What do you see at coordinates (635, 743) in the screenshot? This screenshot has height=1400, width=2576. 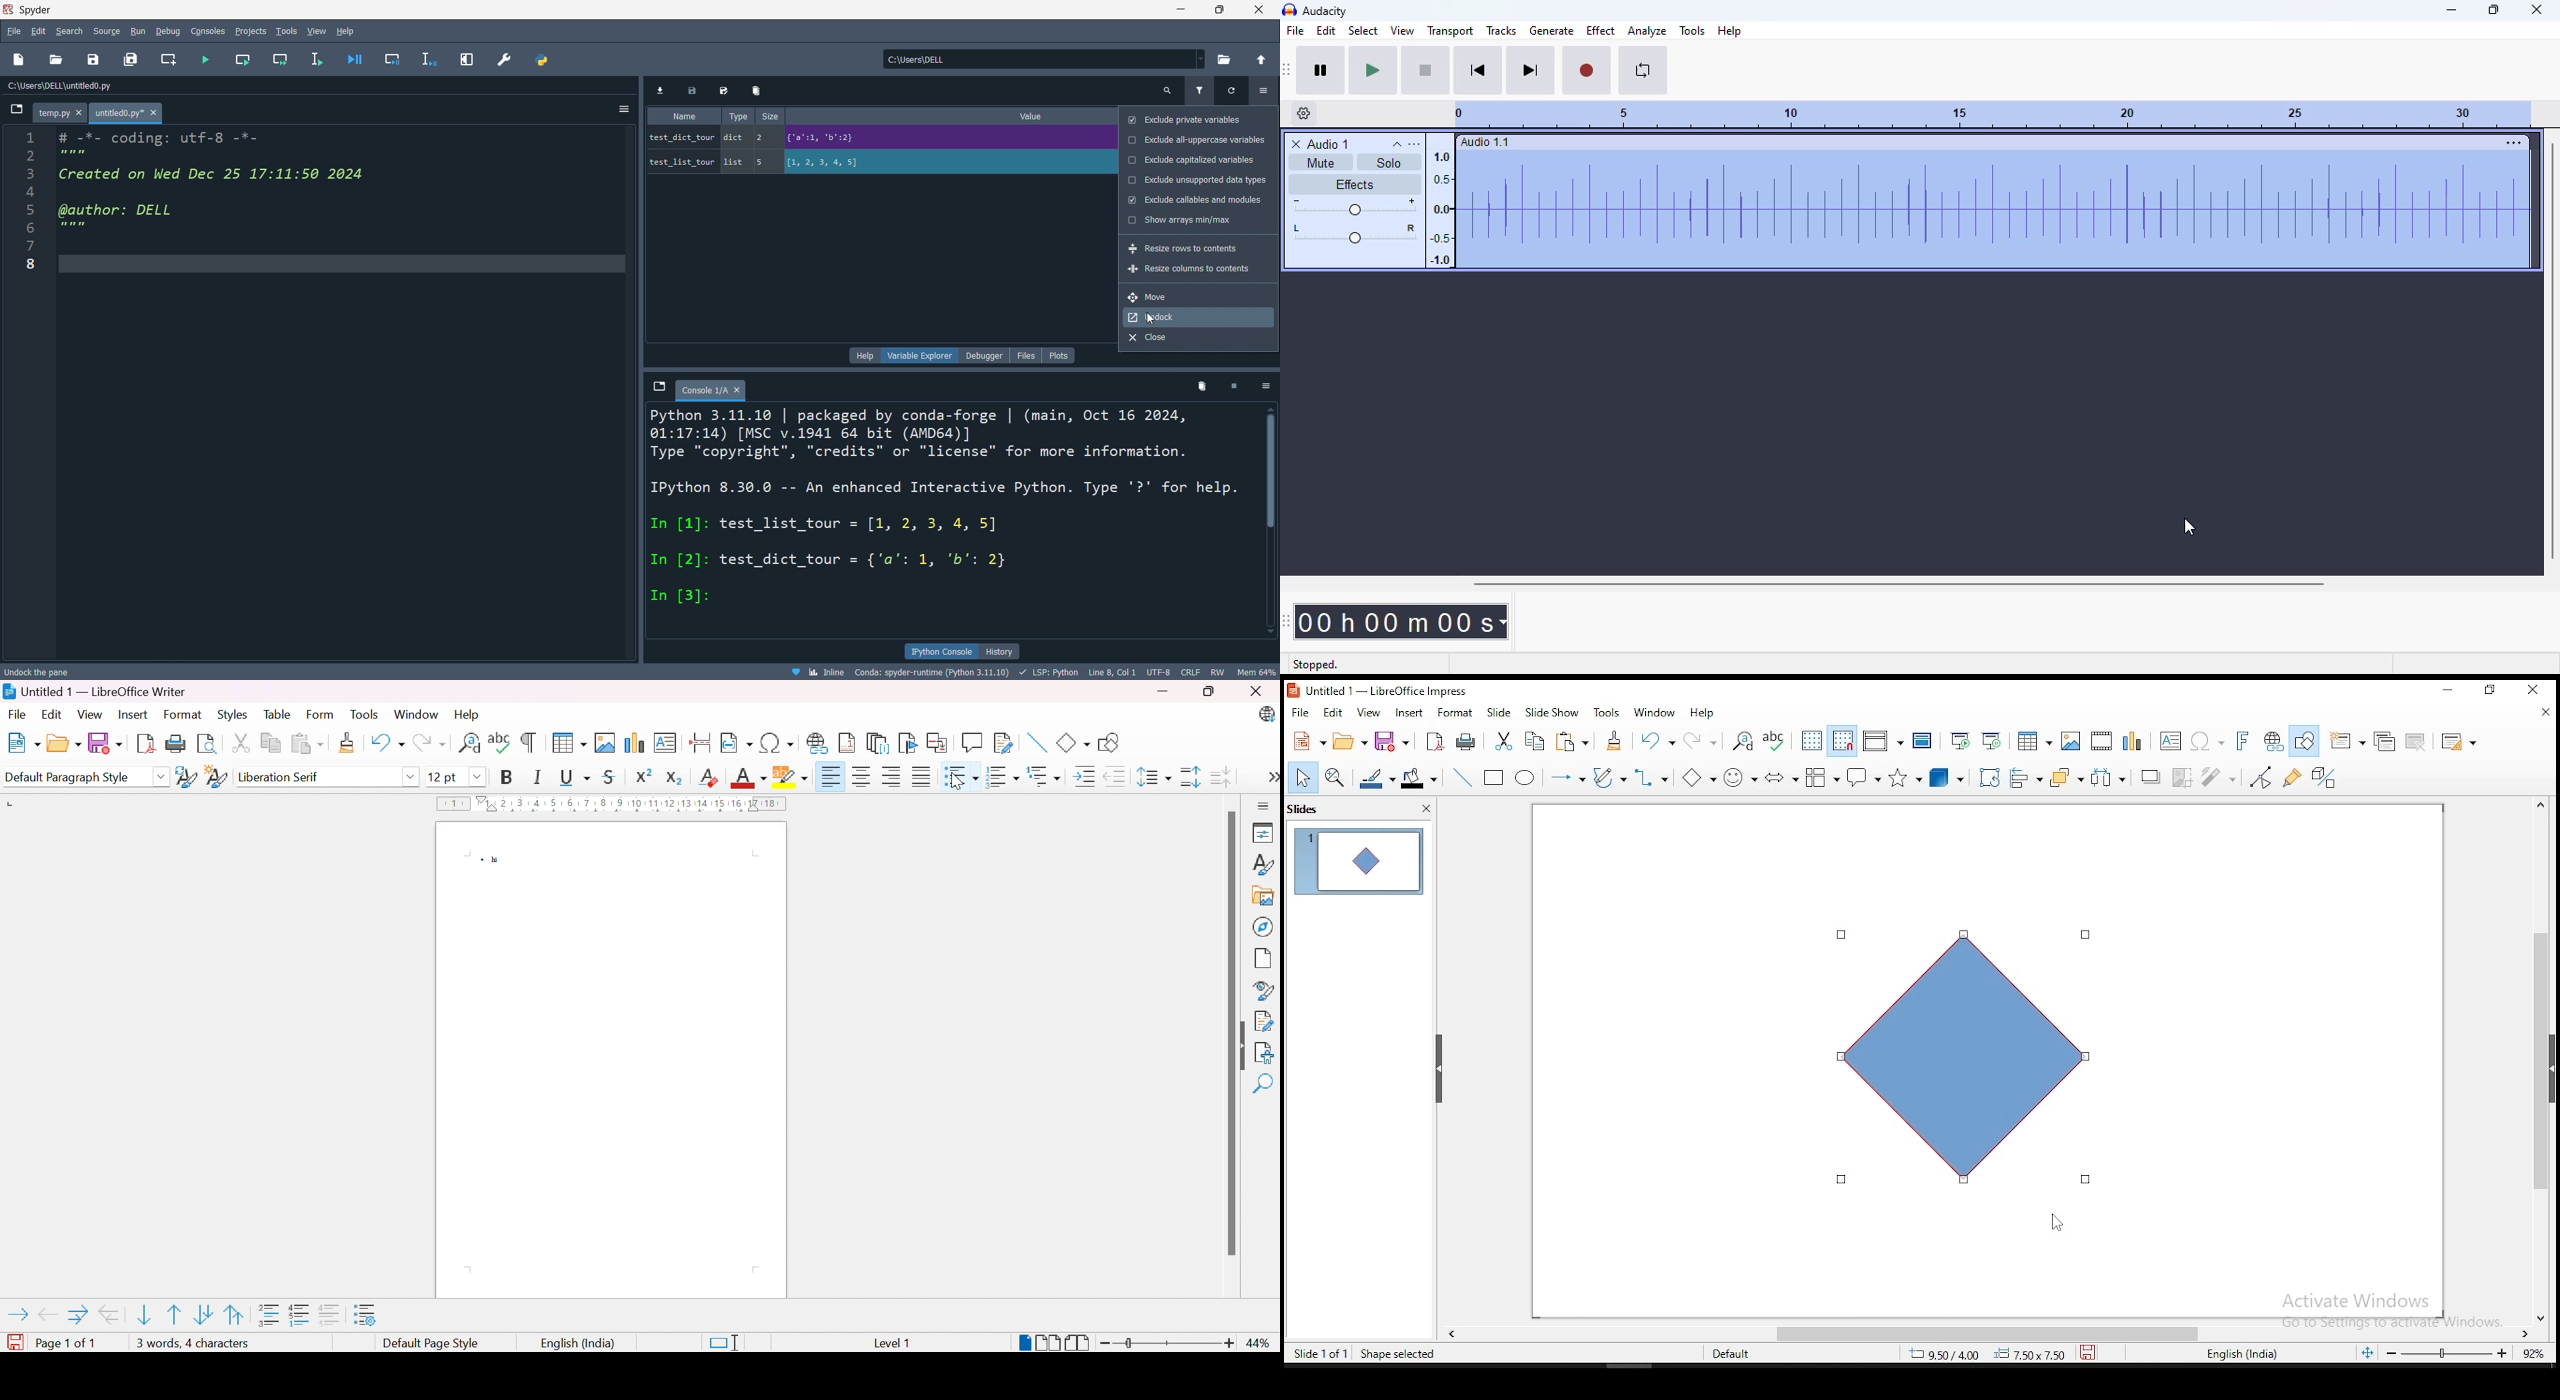 I see `Insert chart` at bounding box center [635, 743].